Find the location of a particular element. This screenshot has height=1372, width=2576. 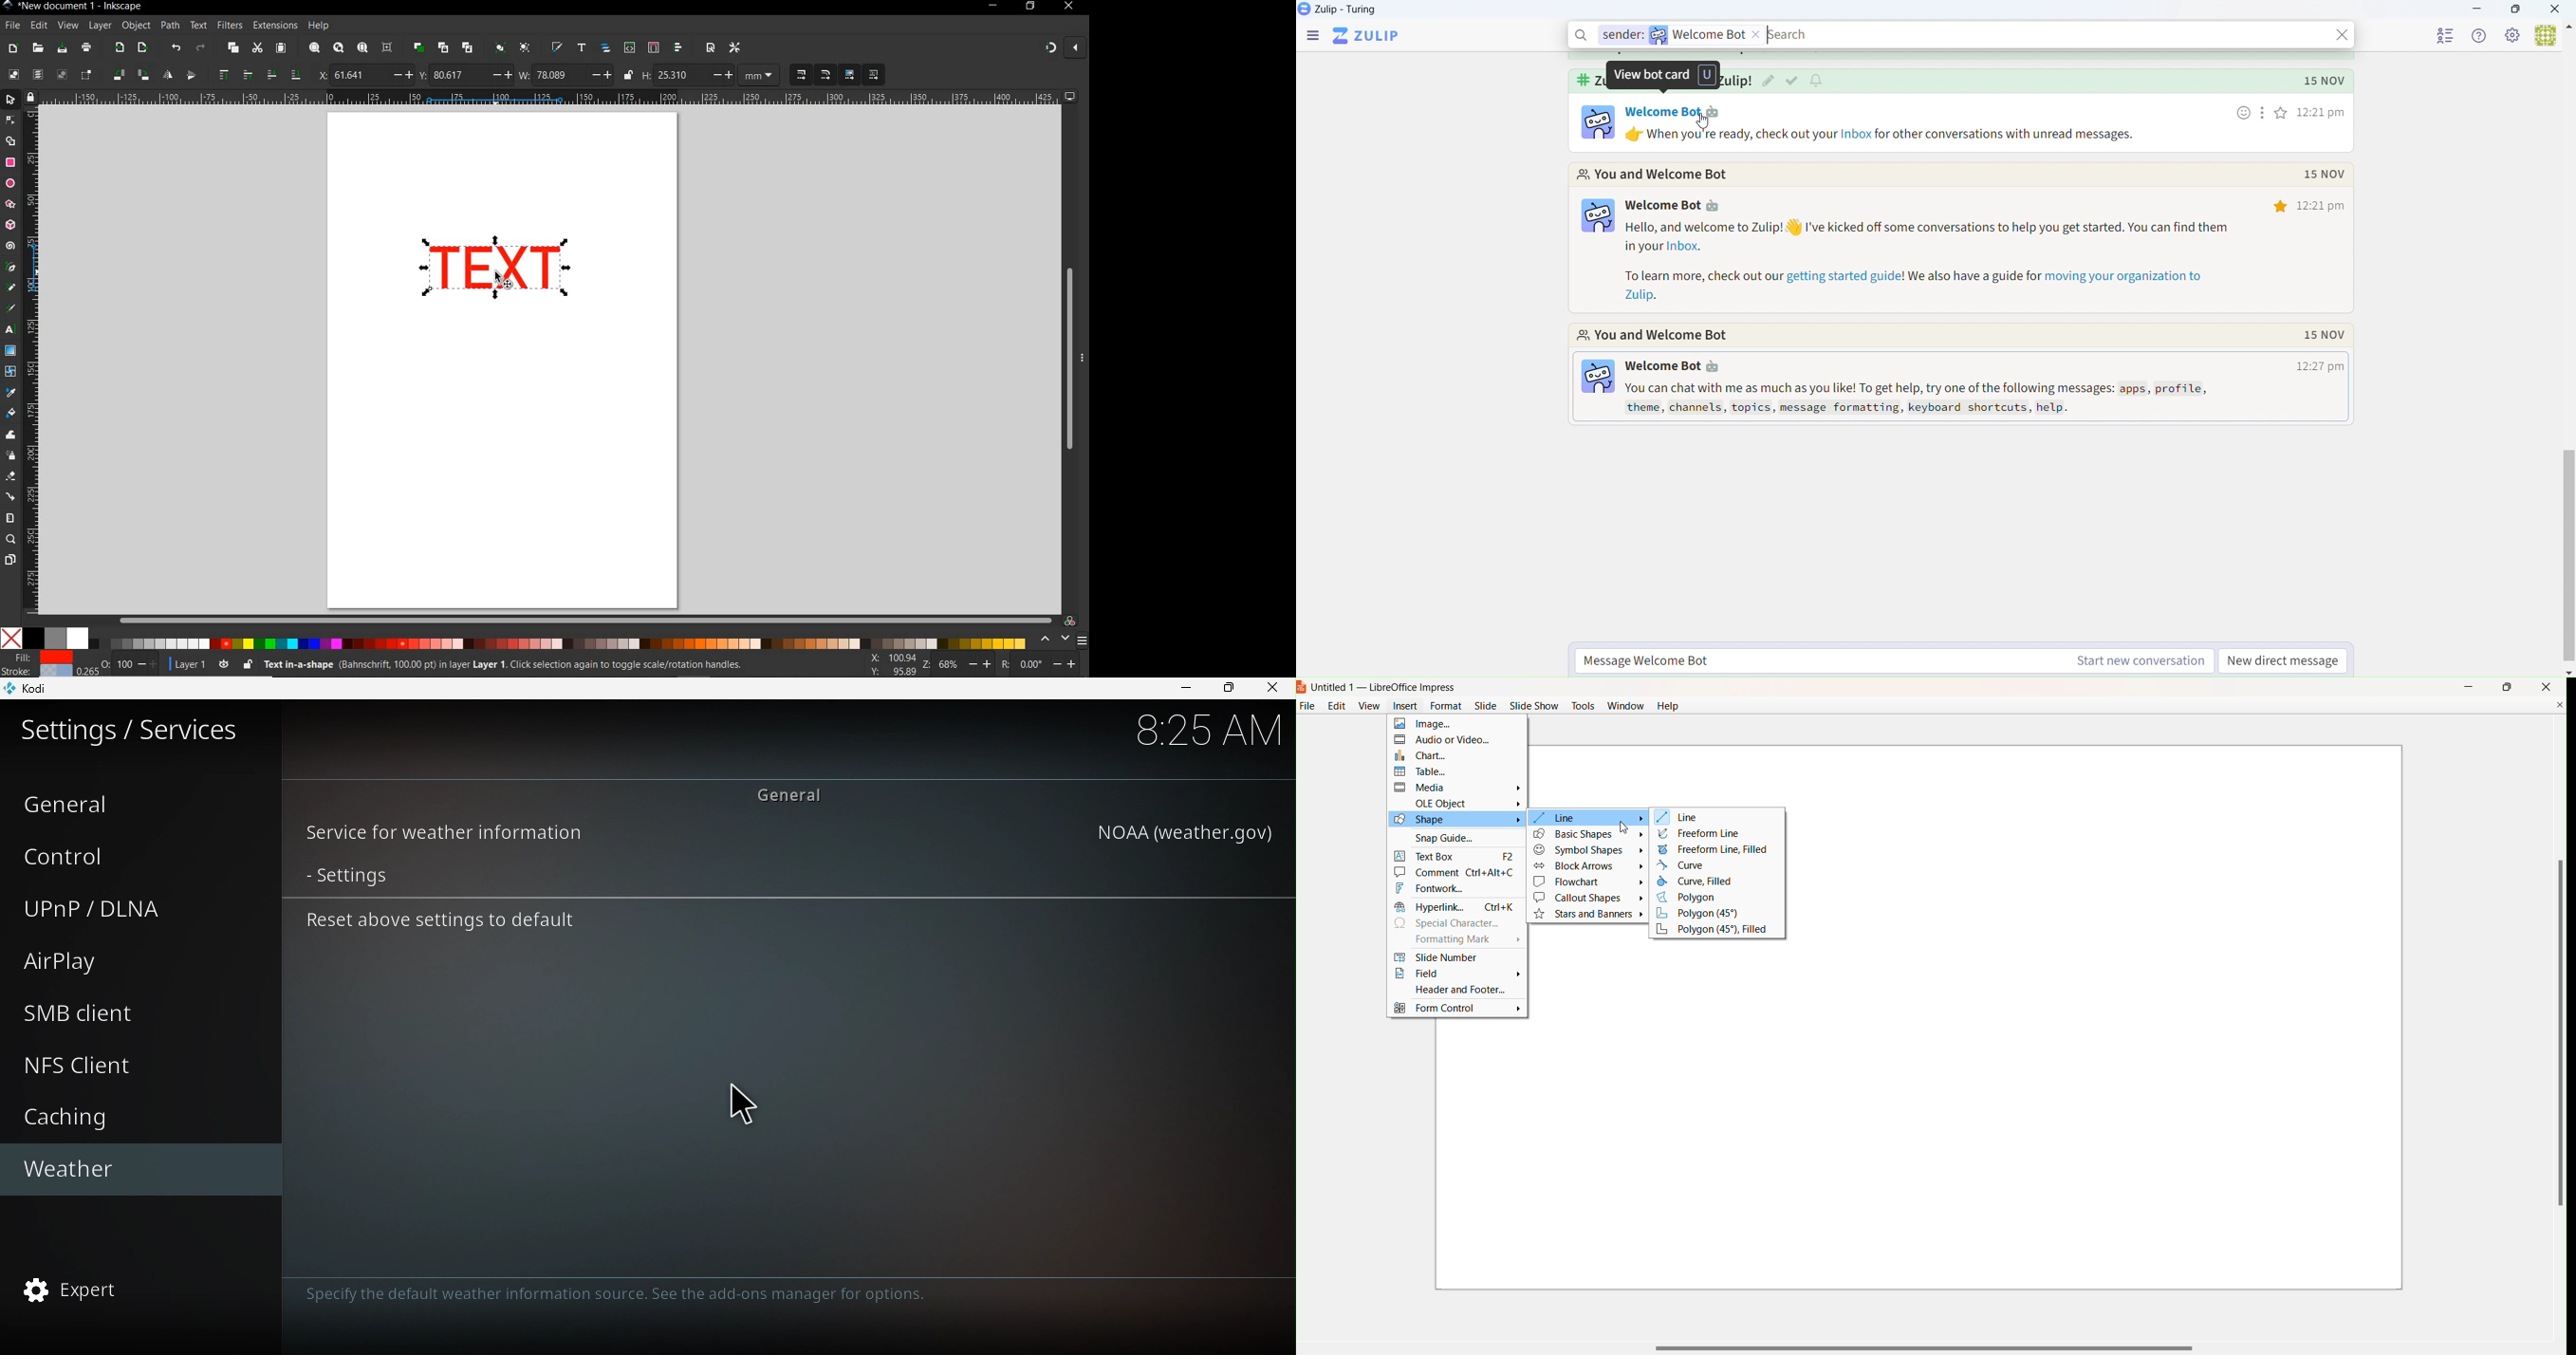

Close is located at coordinates (2559, 9).